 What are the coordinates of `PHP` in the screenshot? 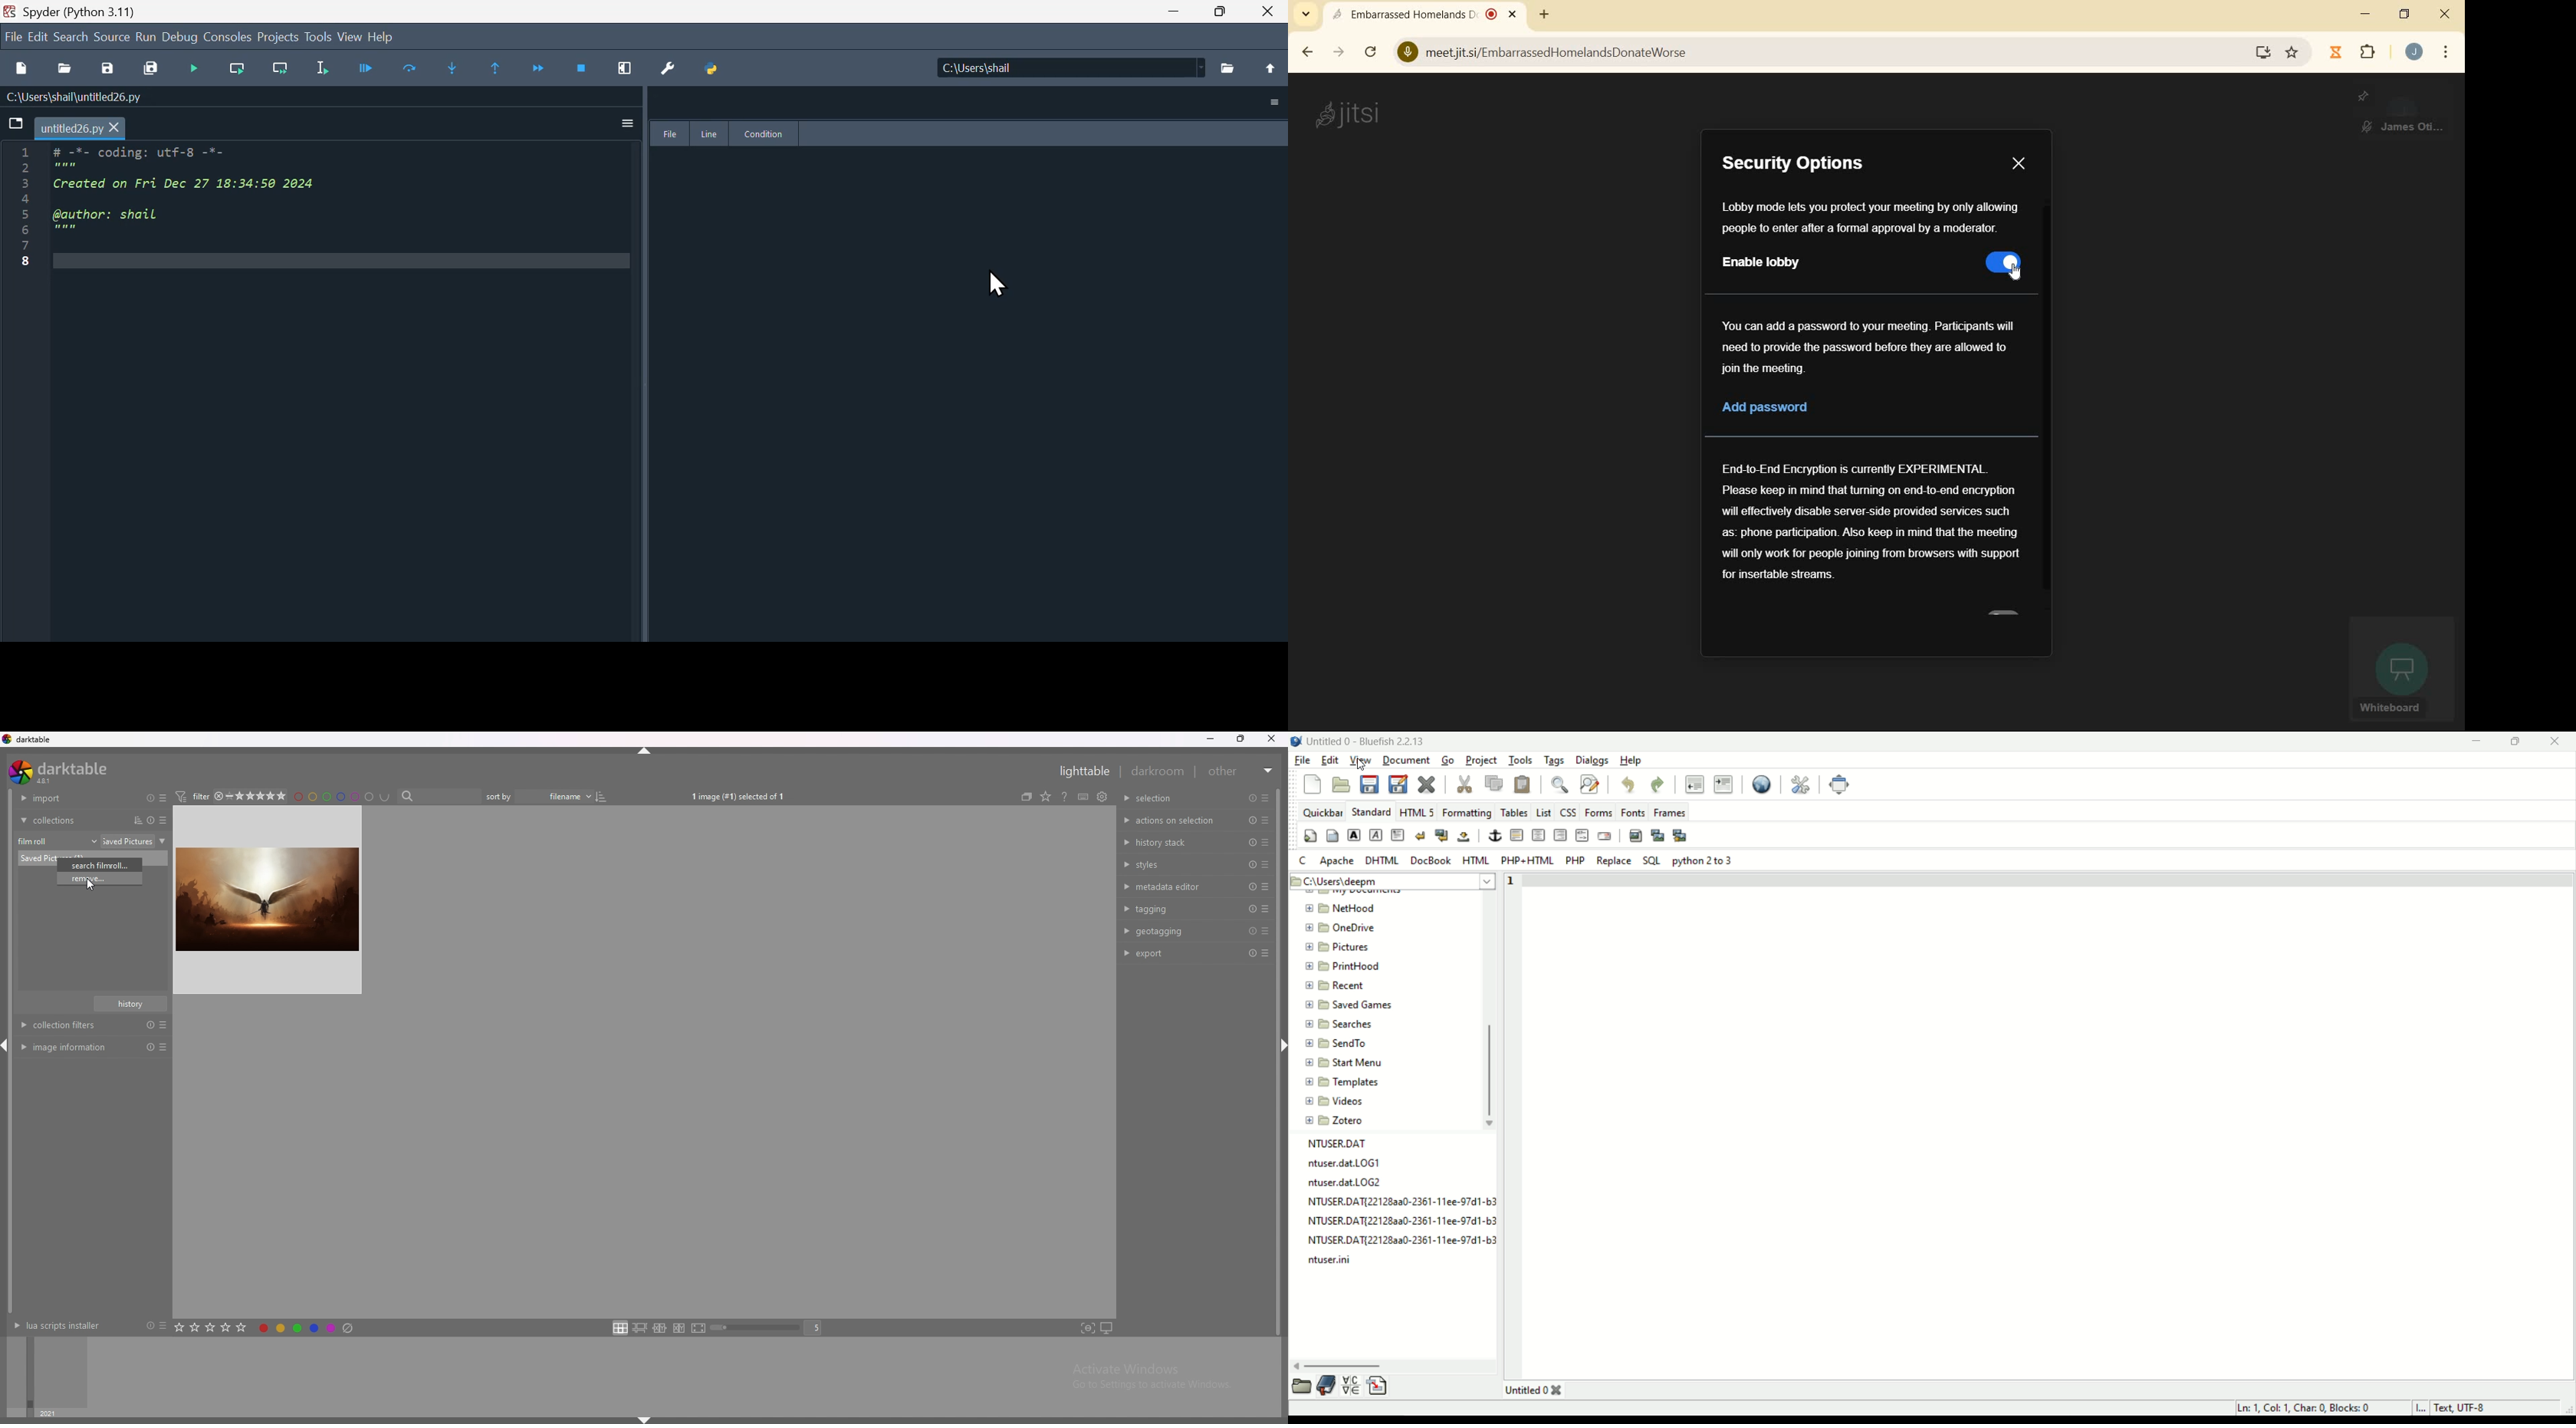 It's located at (1575, 860).